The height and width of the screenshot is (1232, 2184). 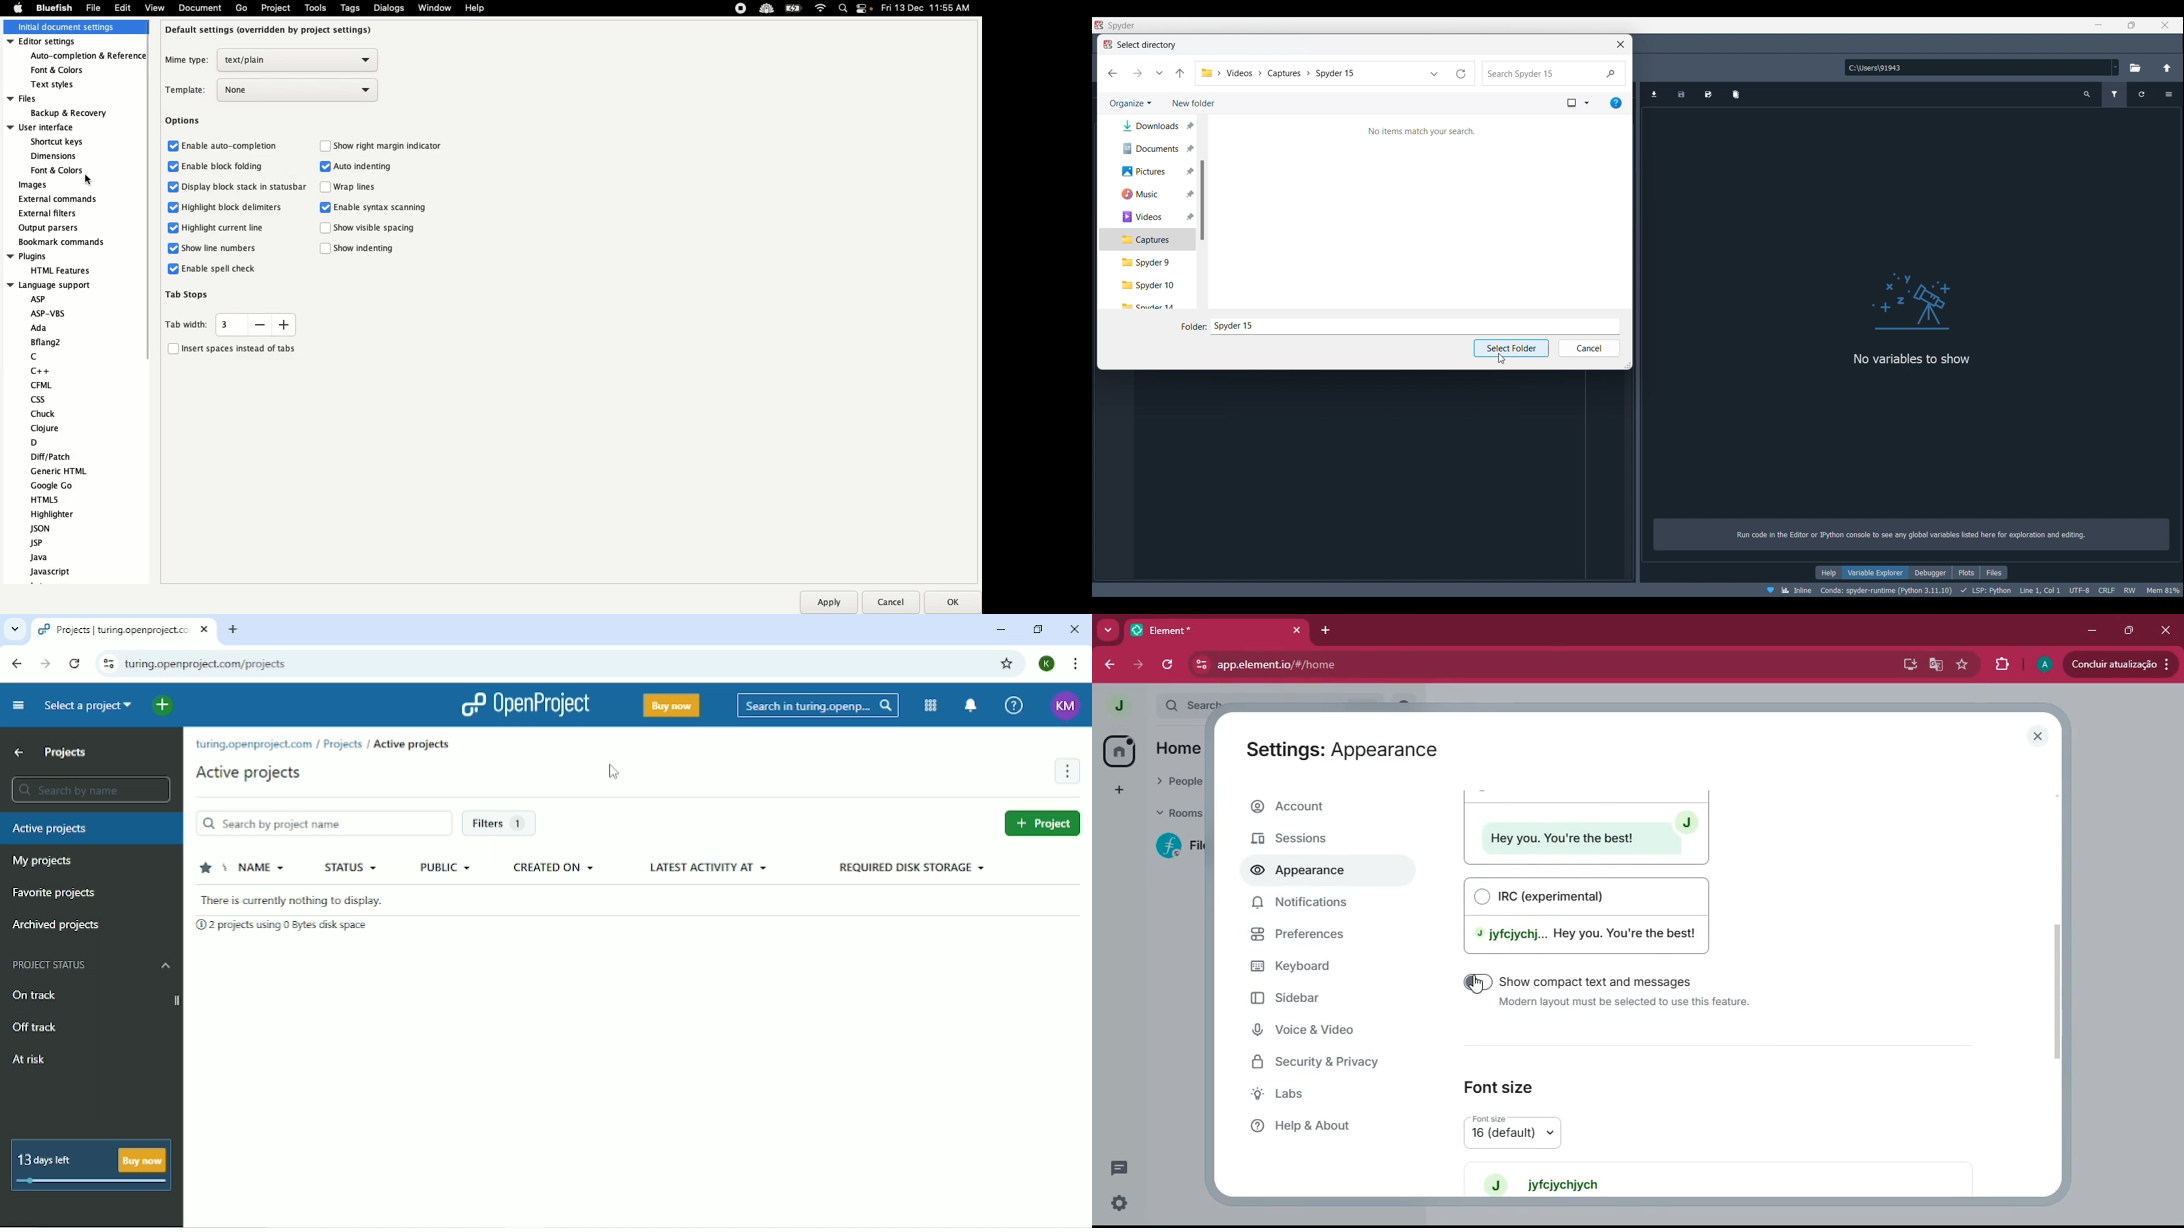 I want to click on profile, so click(x=2042, y=666).